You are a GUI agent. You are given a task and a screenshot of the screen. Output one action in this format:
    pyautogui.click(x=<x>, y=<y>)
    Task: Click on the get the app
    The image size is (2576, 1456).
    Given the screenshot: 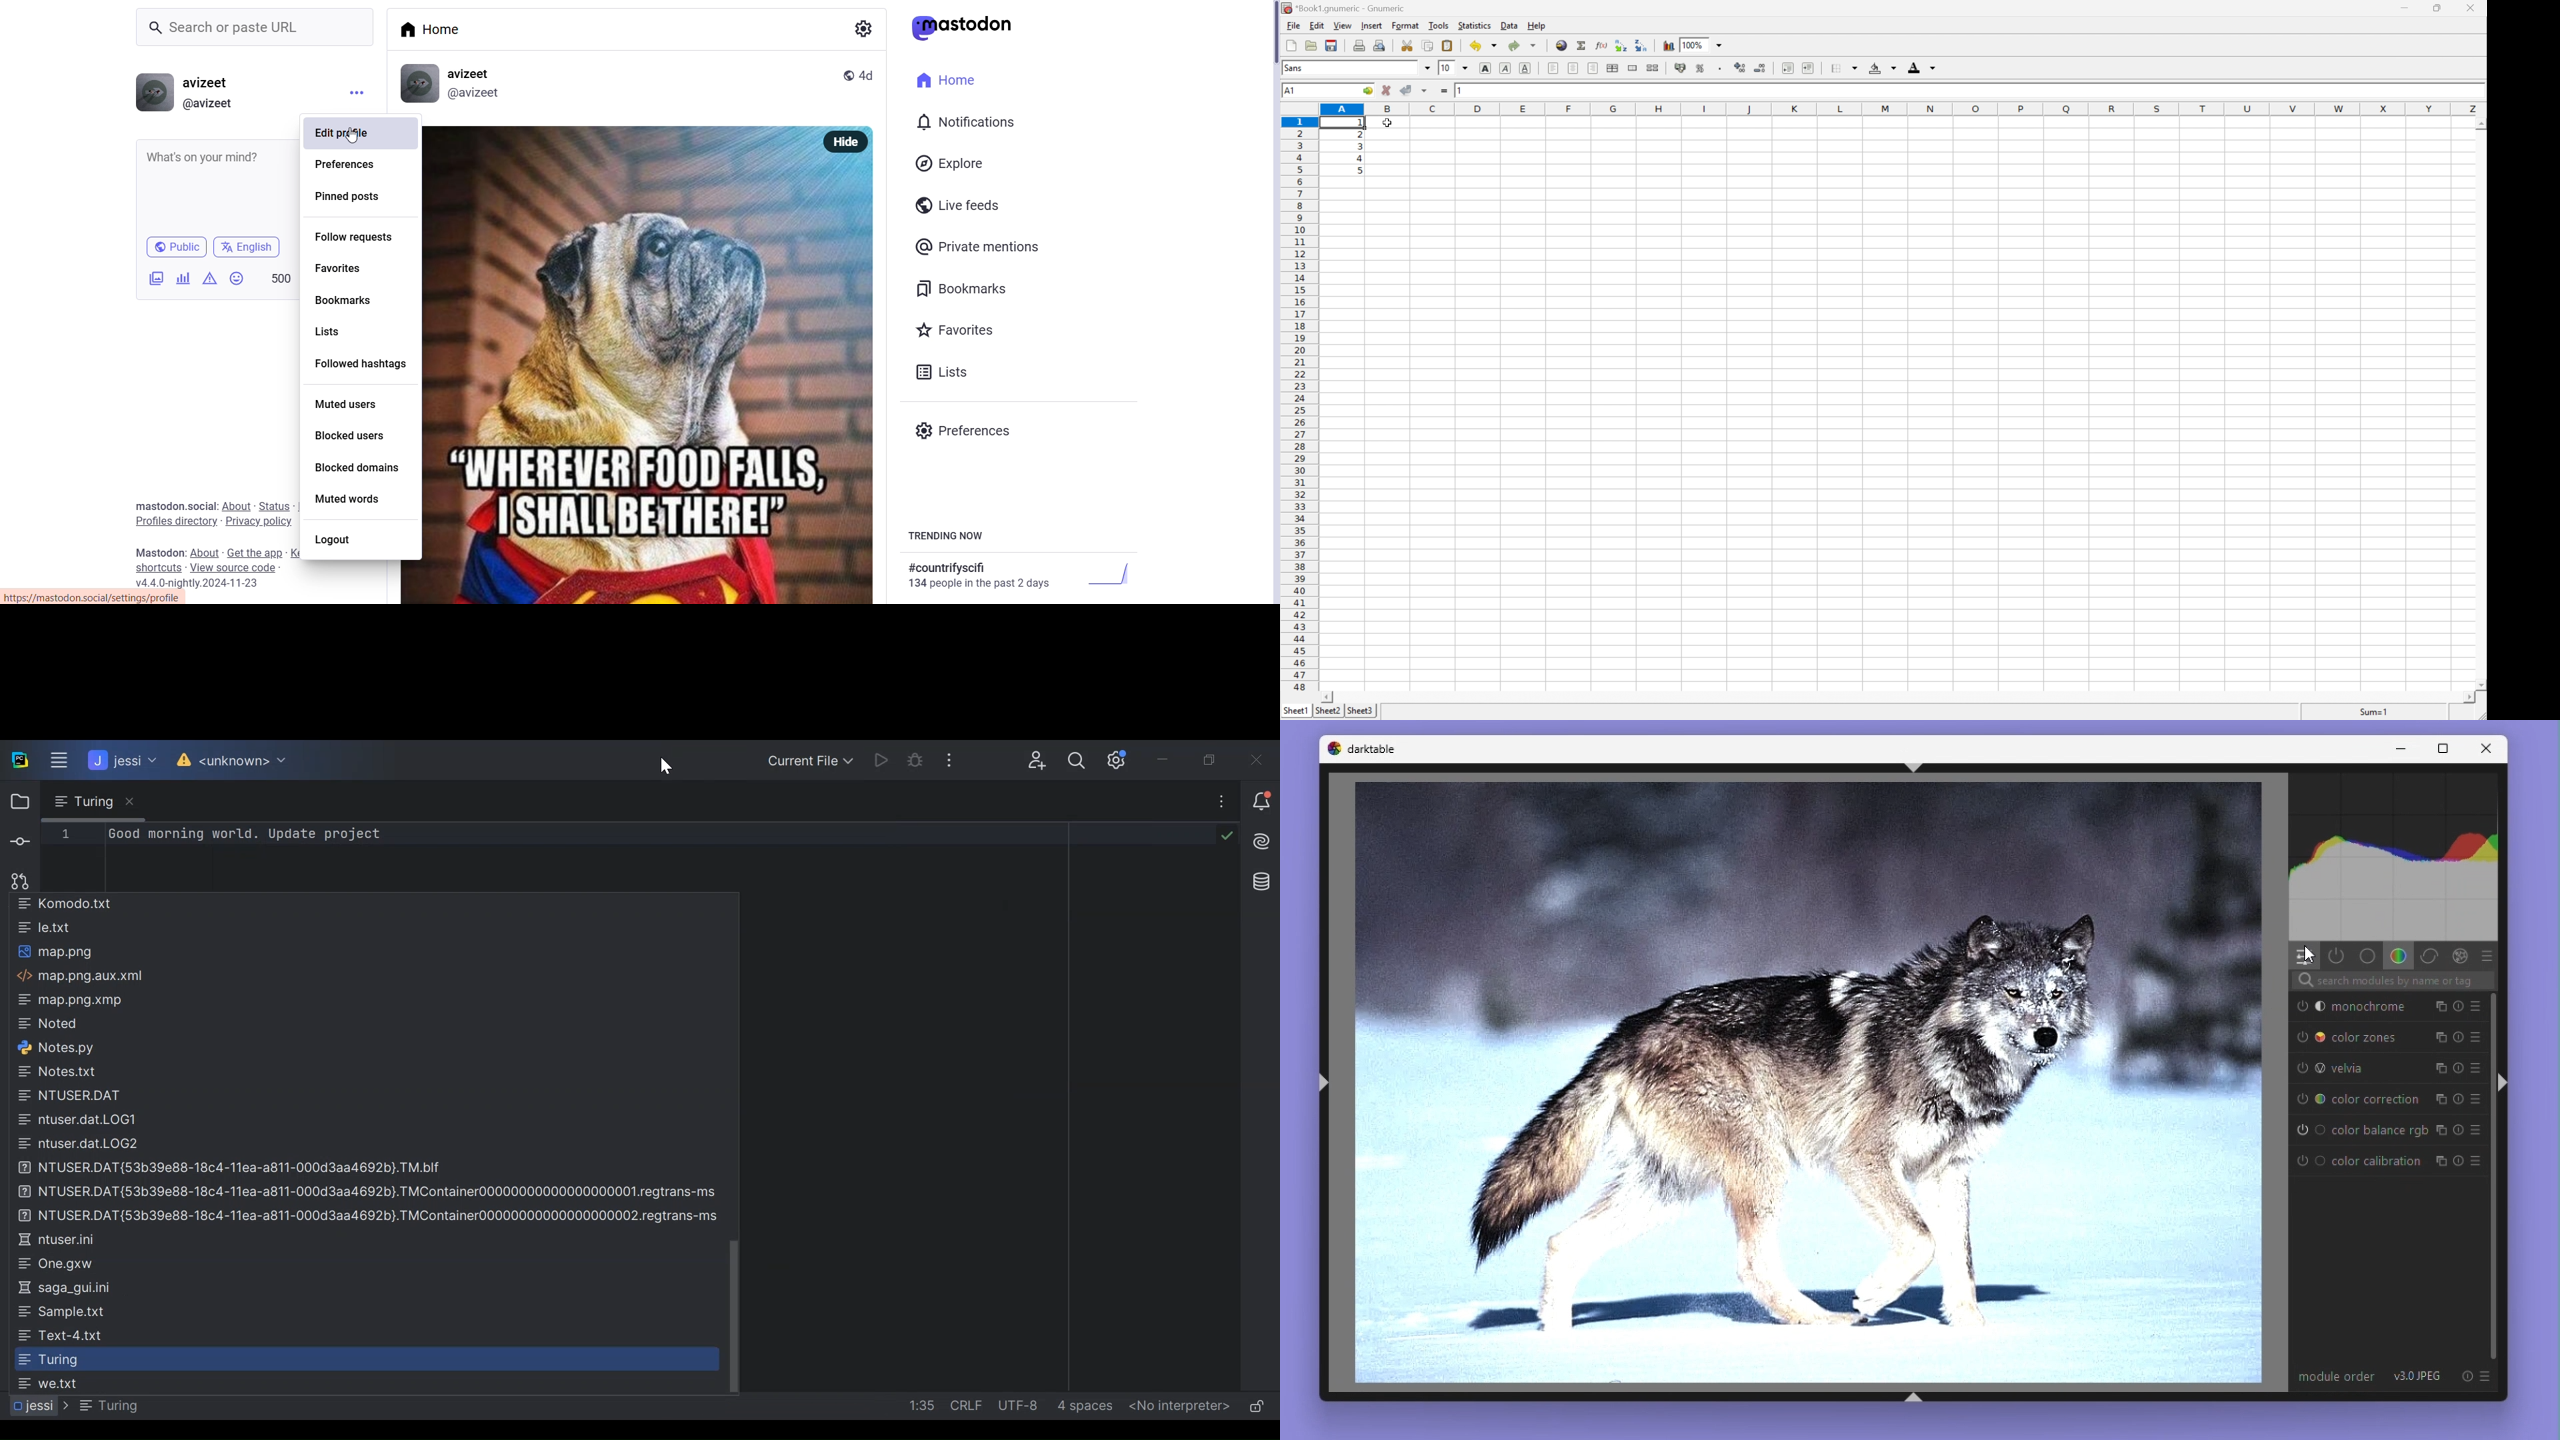 What is the action you would take?
    pyautogui.click(x=255, y=553)
    